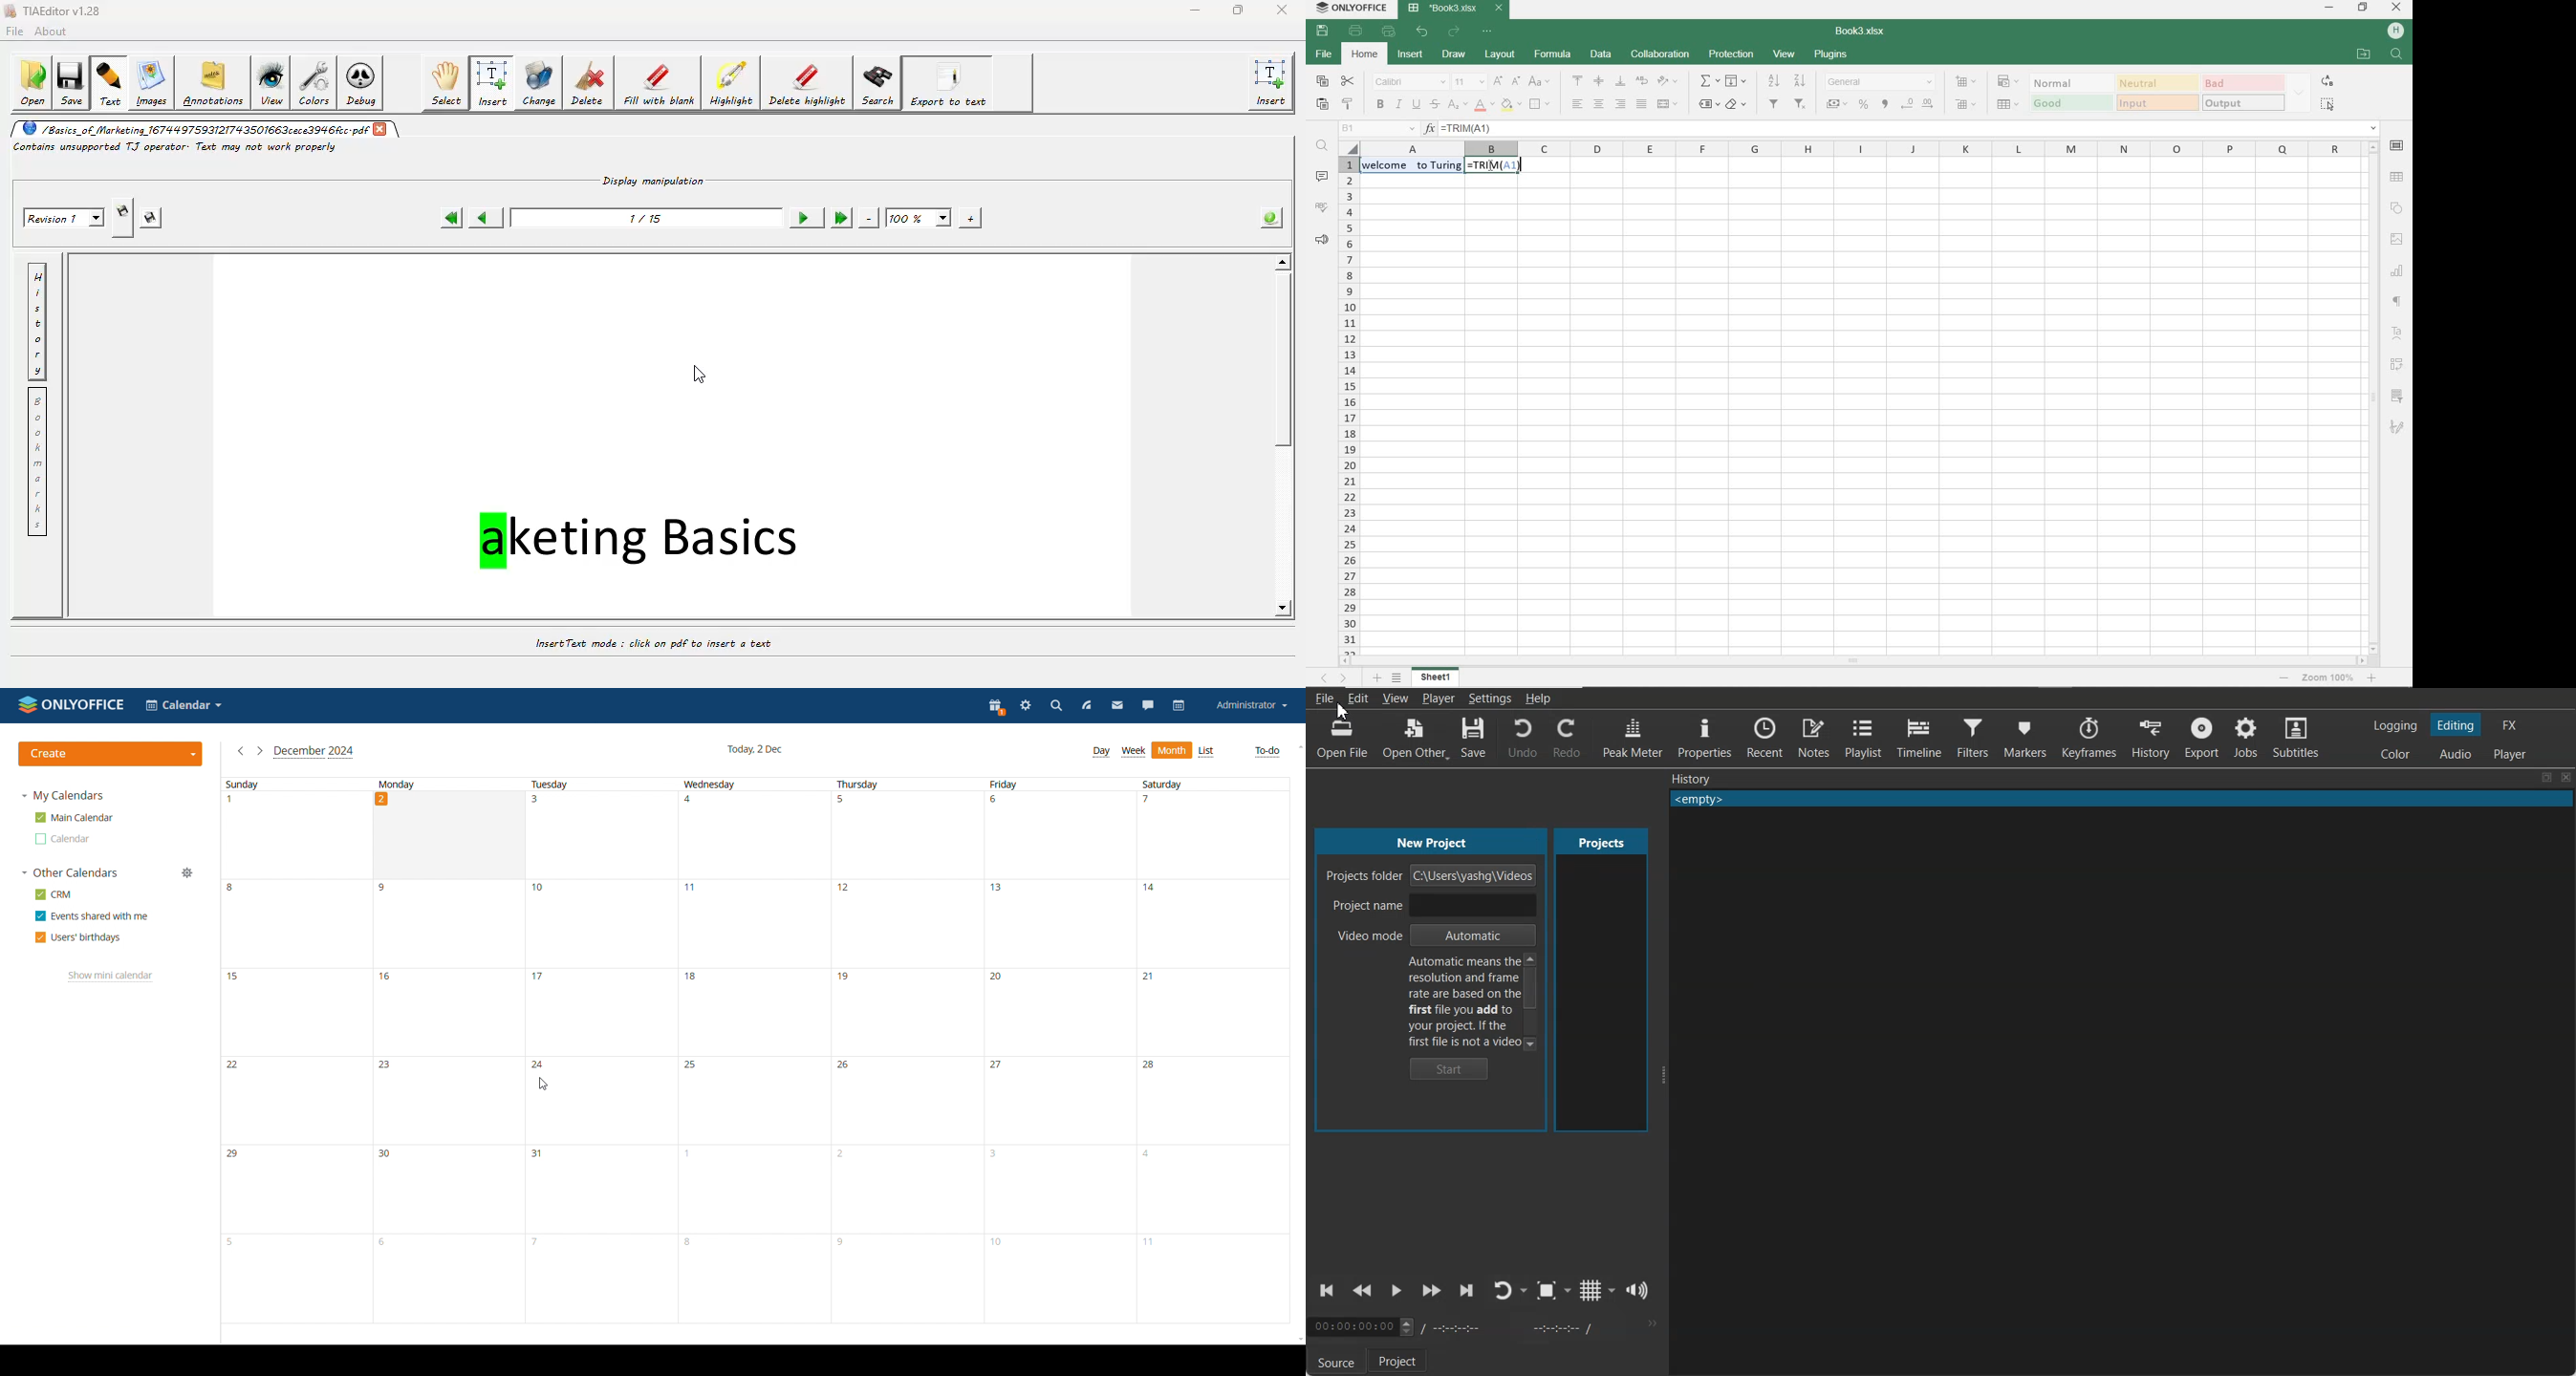 The height and width of the screenshot is (1400, 2576). What do you see at coordinates (386, 1155) in the screenshot?
I see `30` at bounding box center [386, 1155].